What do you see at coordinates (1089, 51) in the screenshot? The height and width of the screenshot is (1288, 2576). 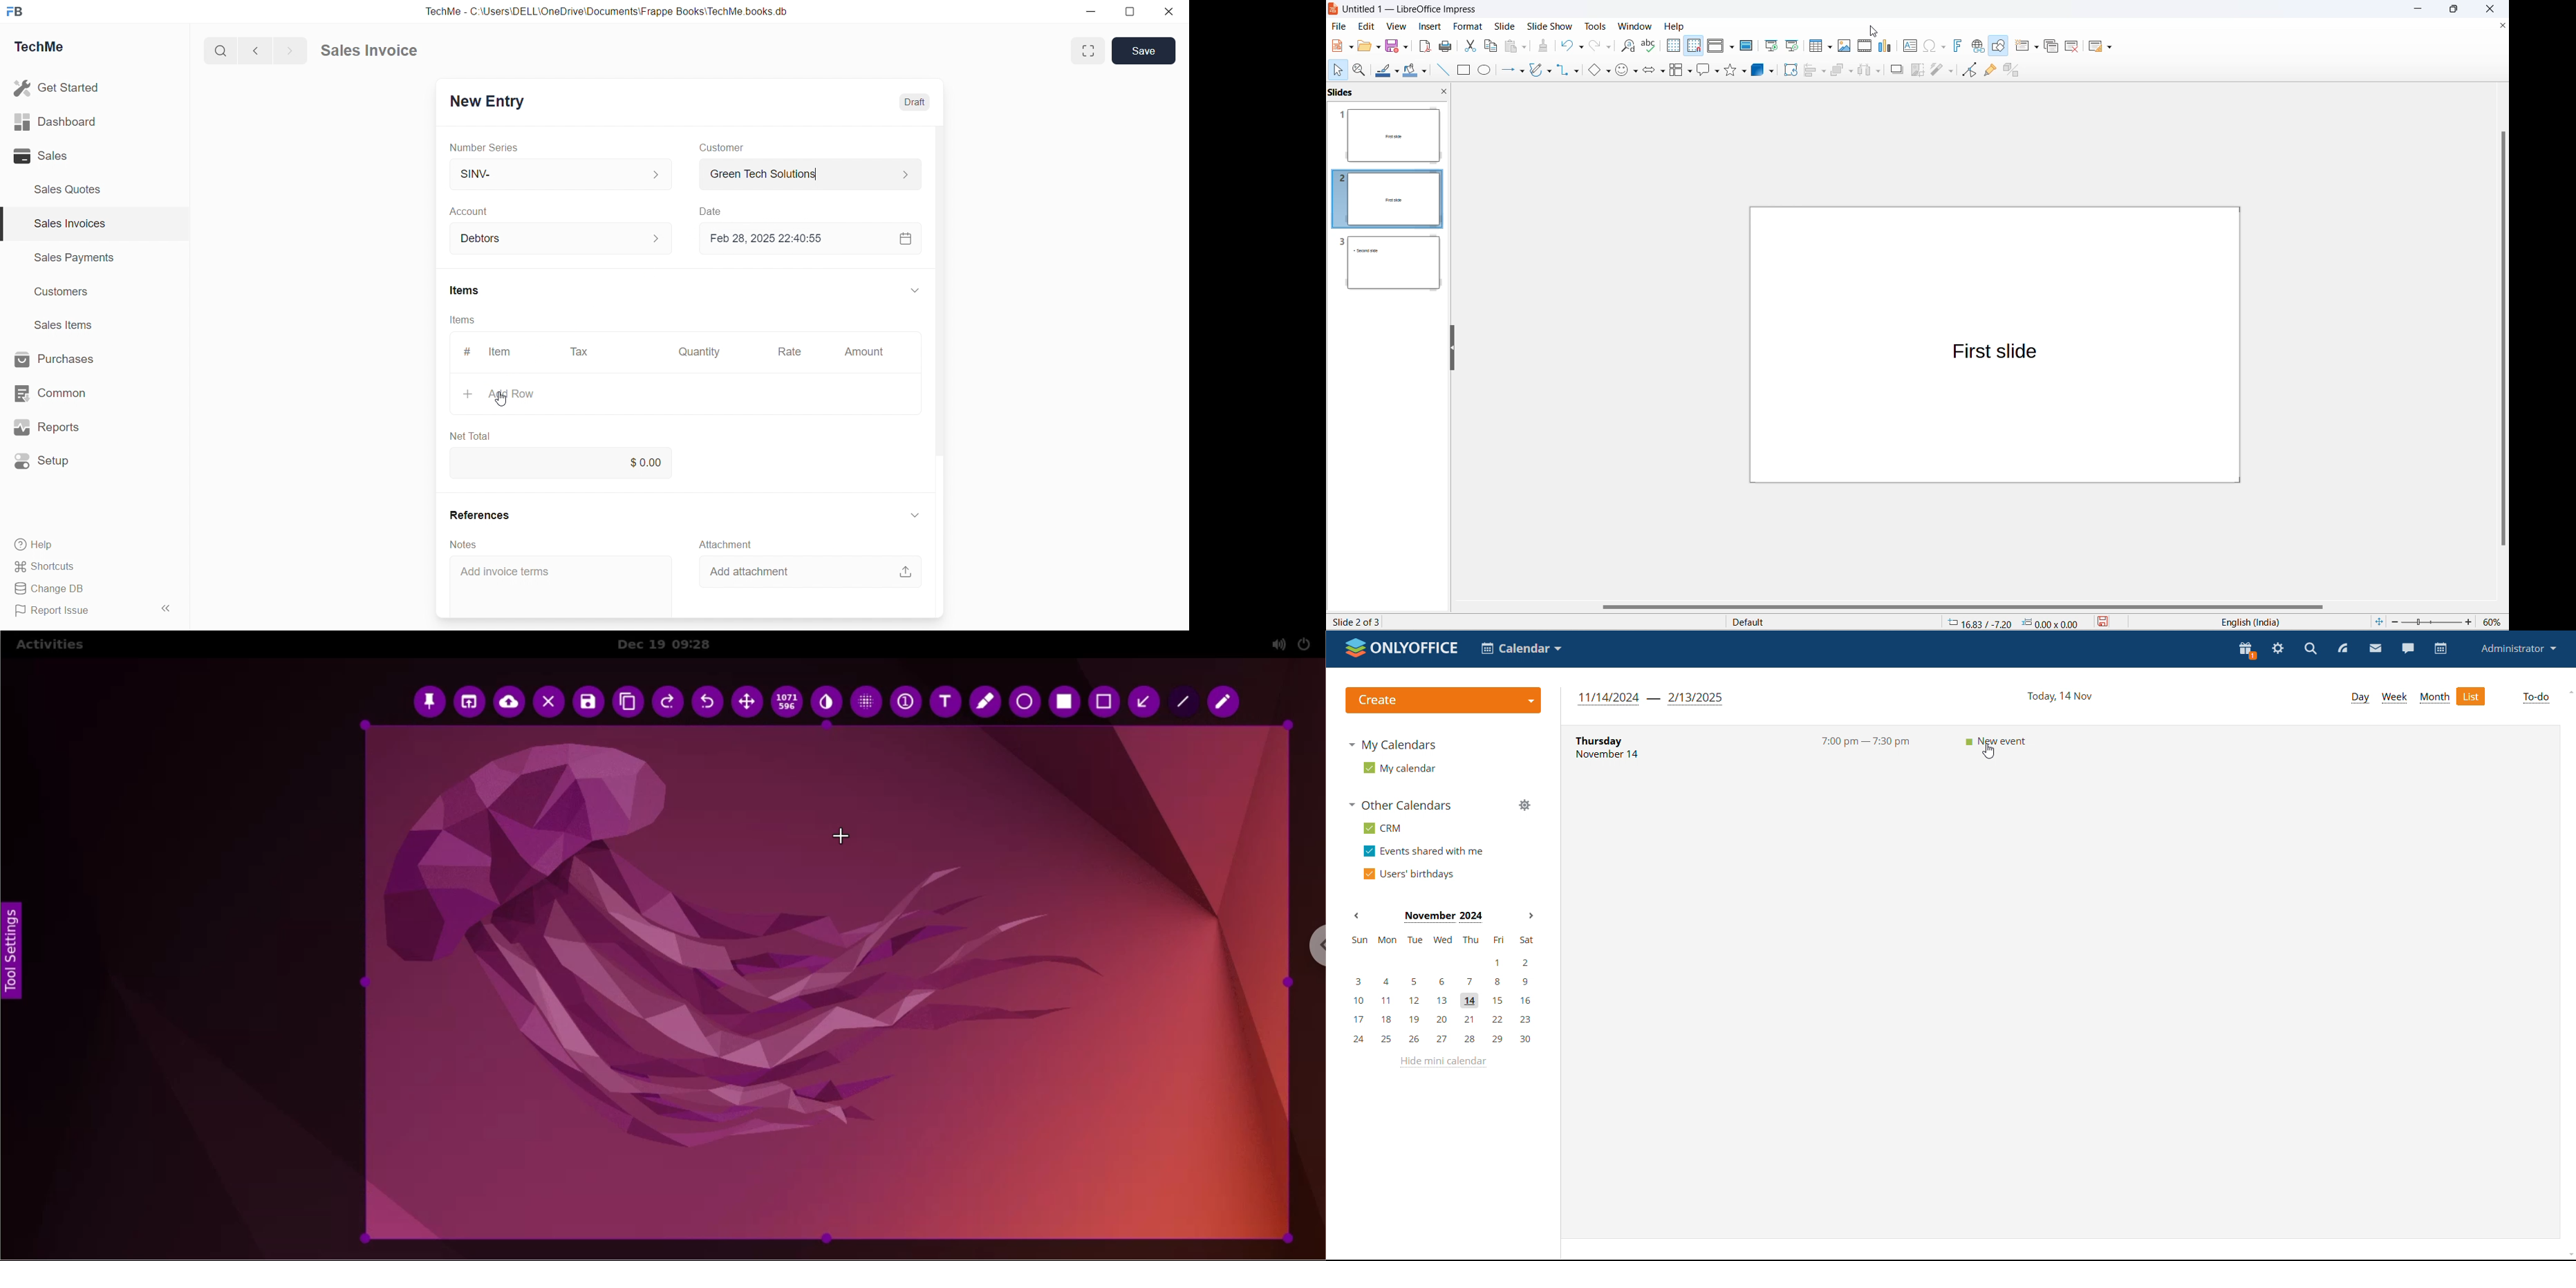 I see `enlarge` at bounding box center [1089, 51].